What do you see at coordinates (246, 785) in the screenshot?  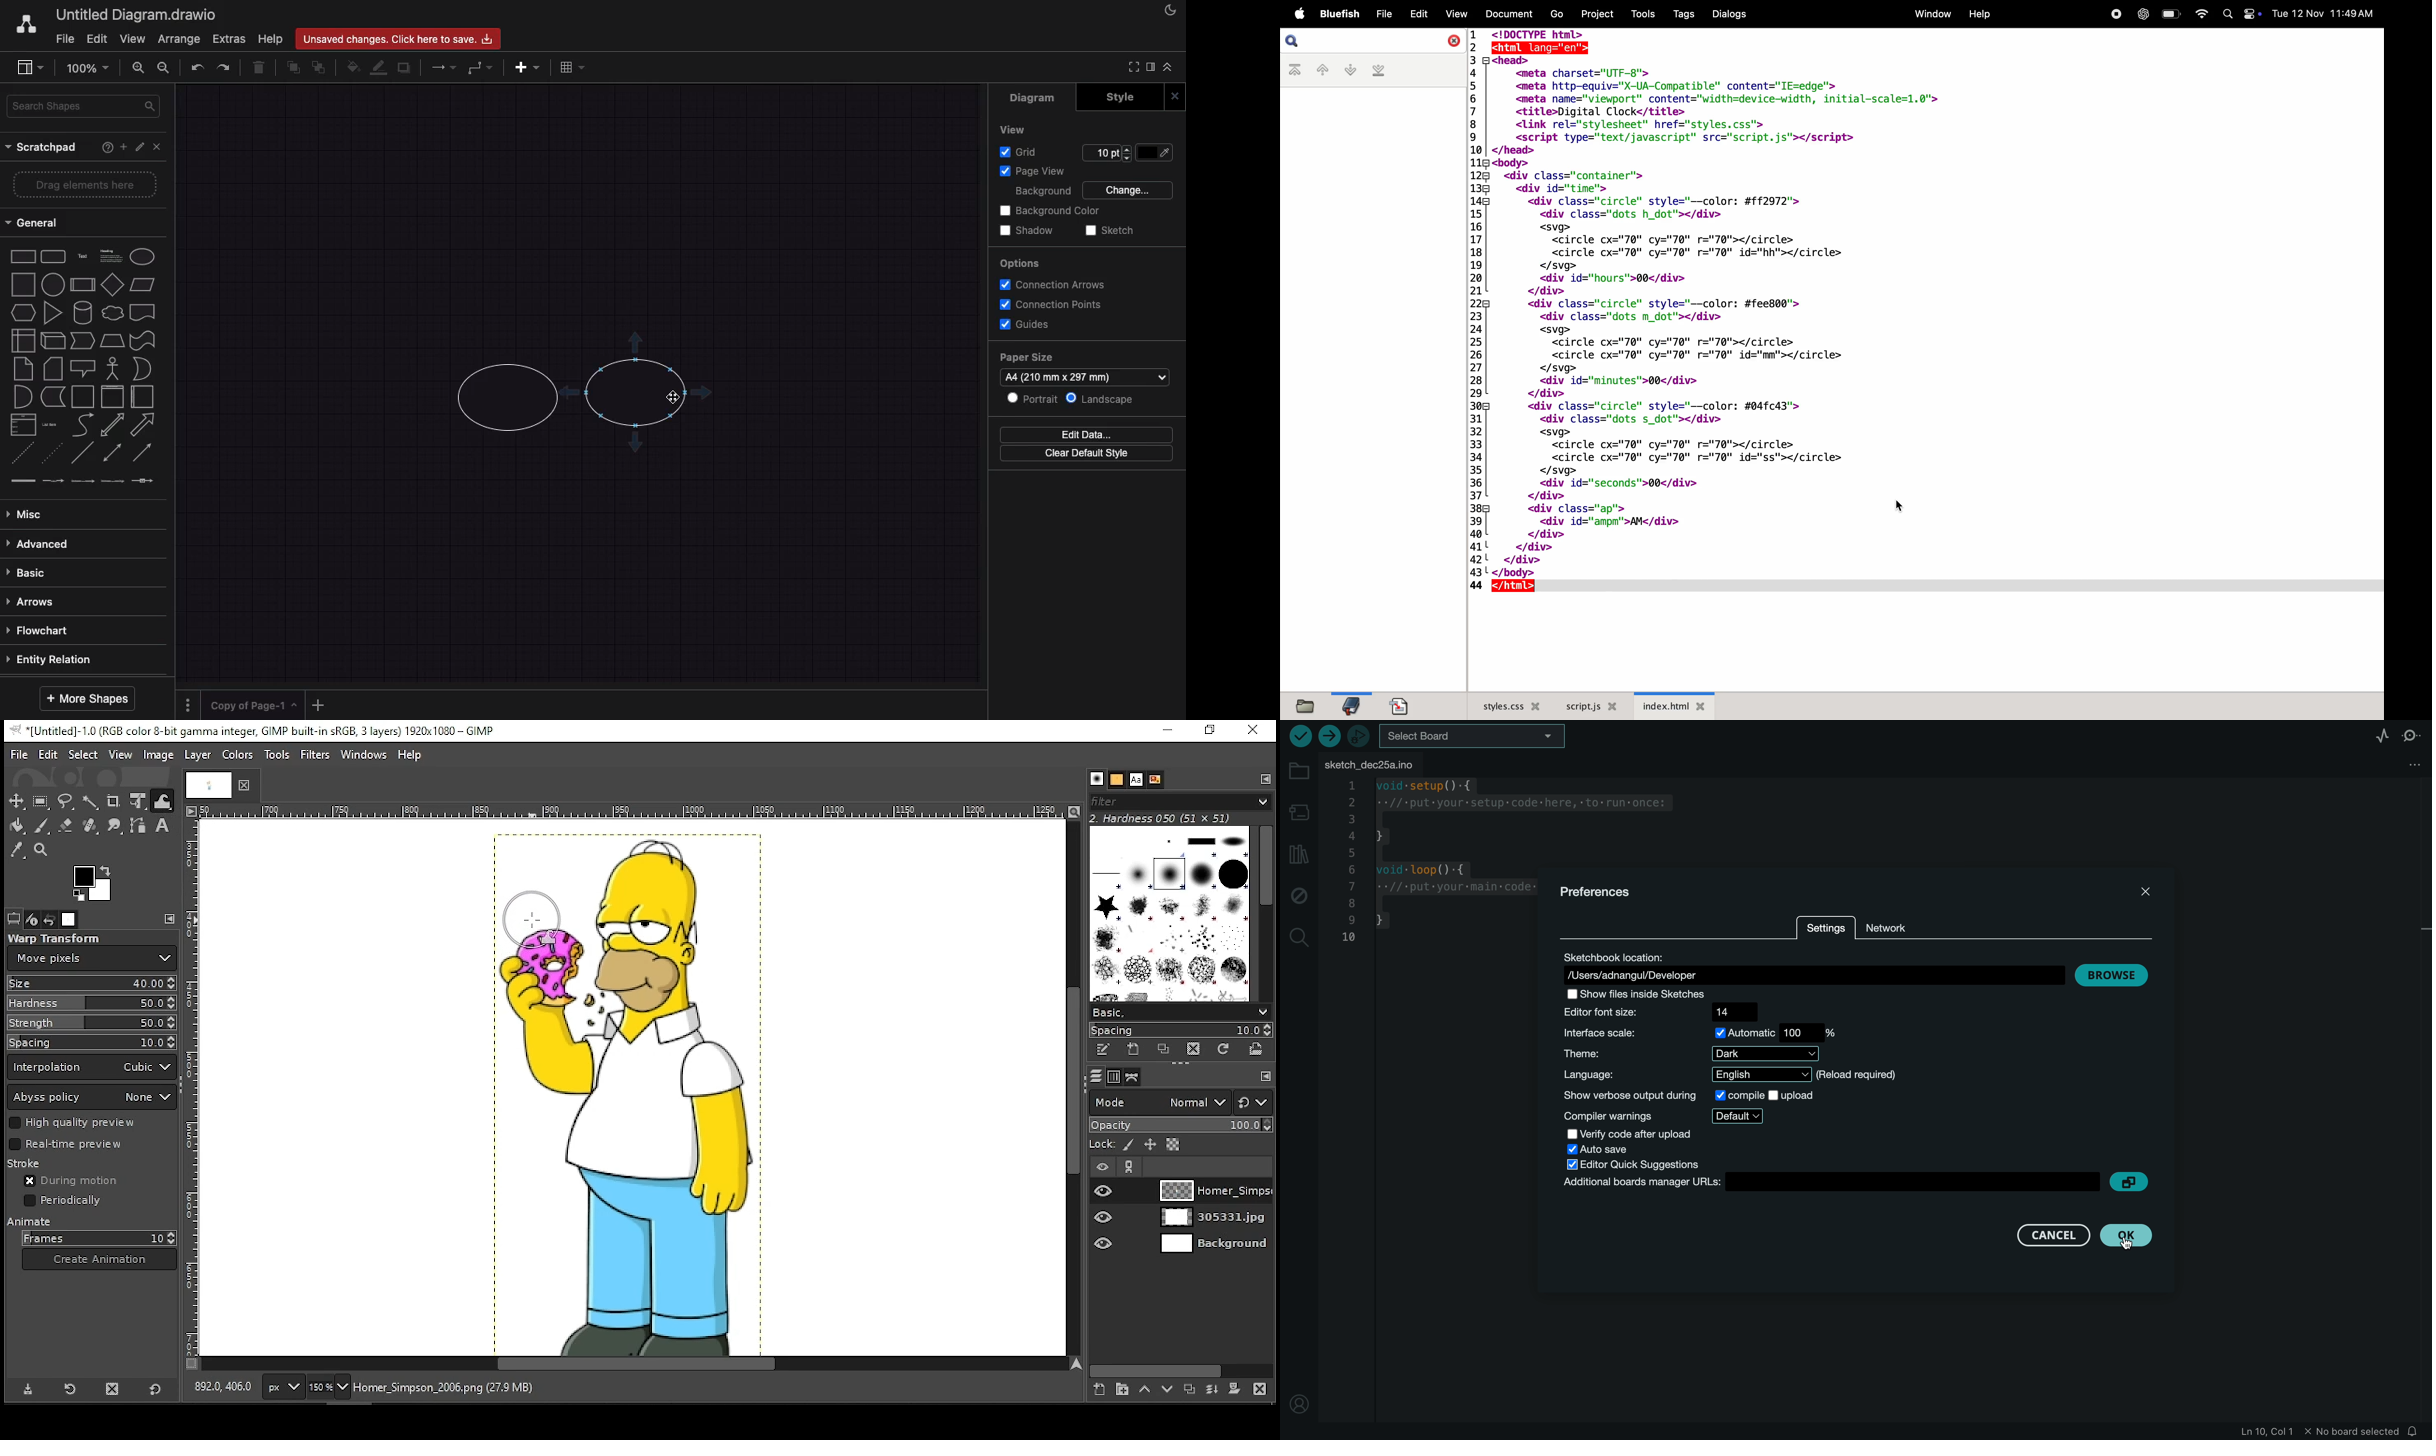 I see `close` at bounding box center [246, 785].